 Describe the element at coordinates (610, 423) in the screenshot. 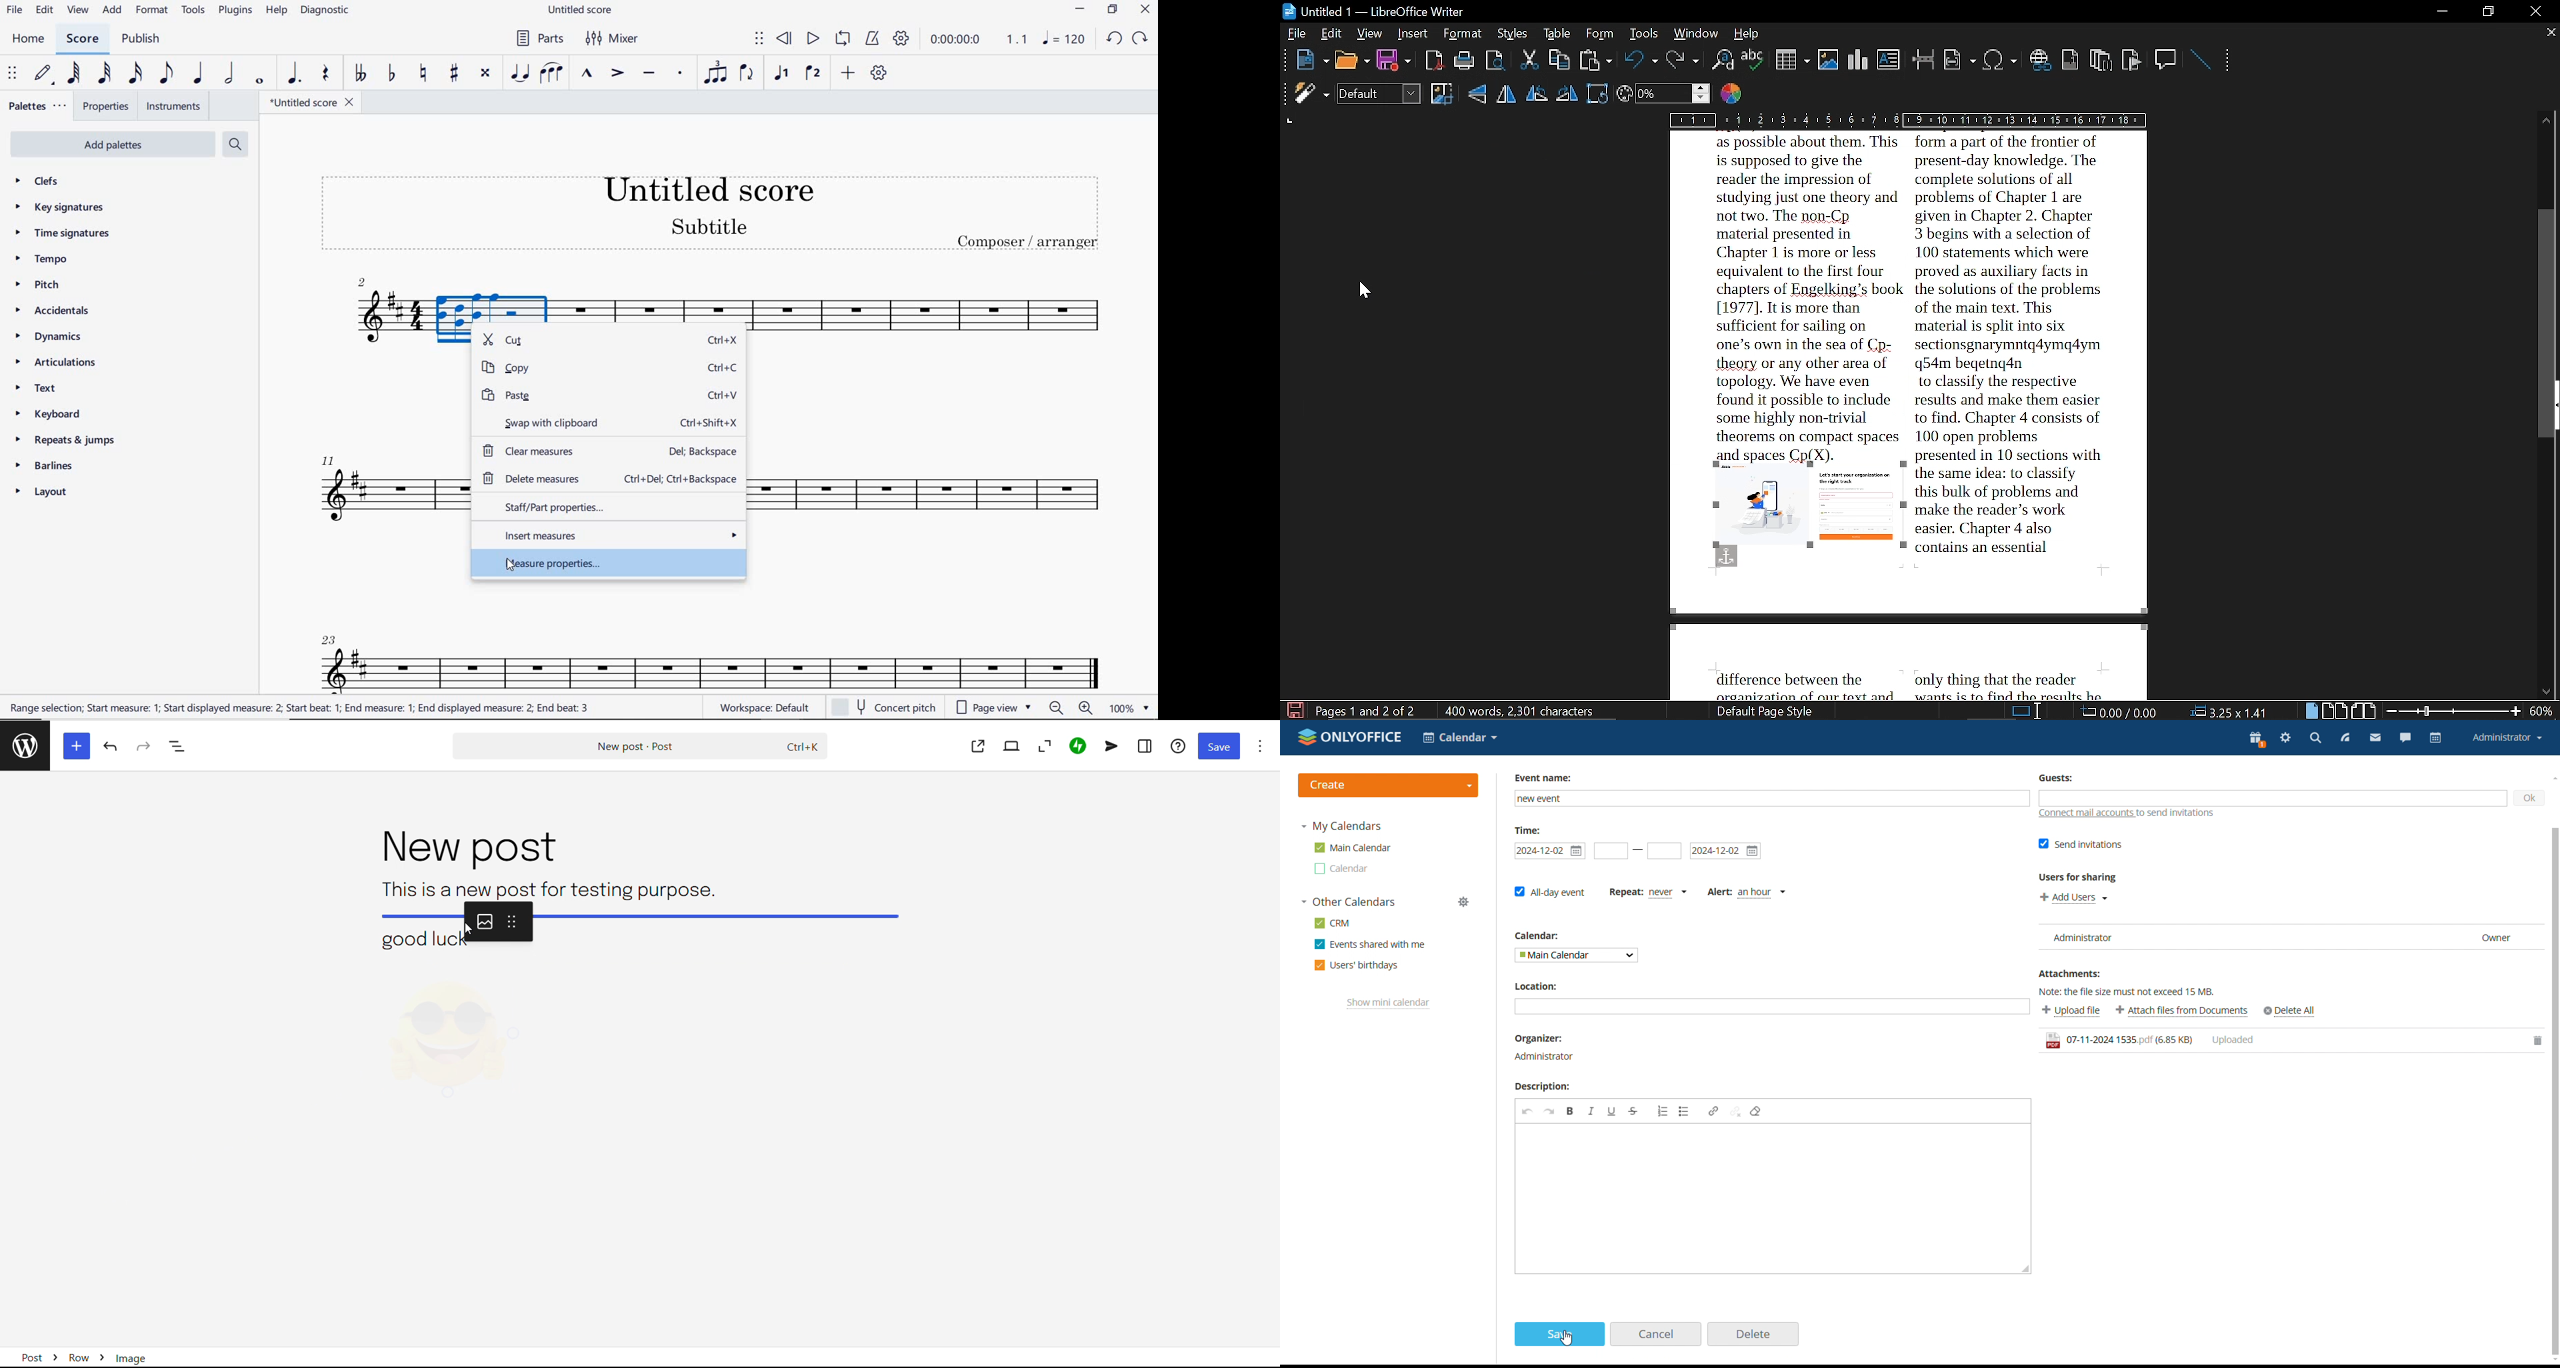

I see `swap with clipboard` at that location.